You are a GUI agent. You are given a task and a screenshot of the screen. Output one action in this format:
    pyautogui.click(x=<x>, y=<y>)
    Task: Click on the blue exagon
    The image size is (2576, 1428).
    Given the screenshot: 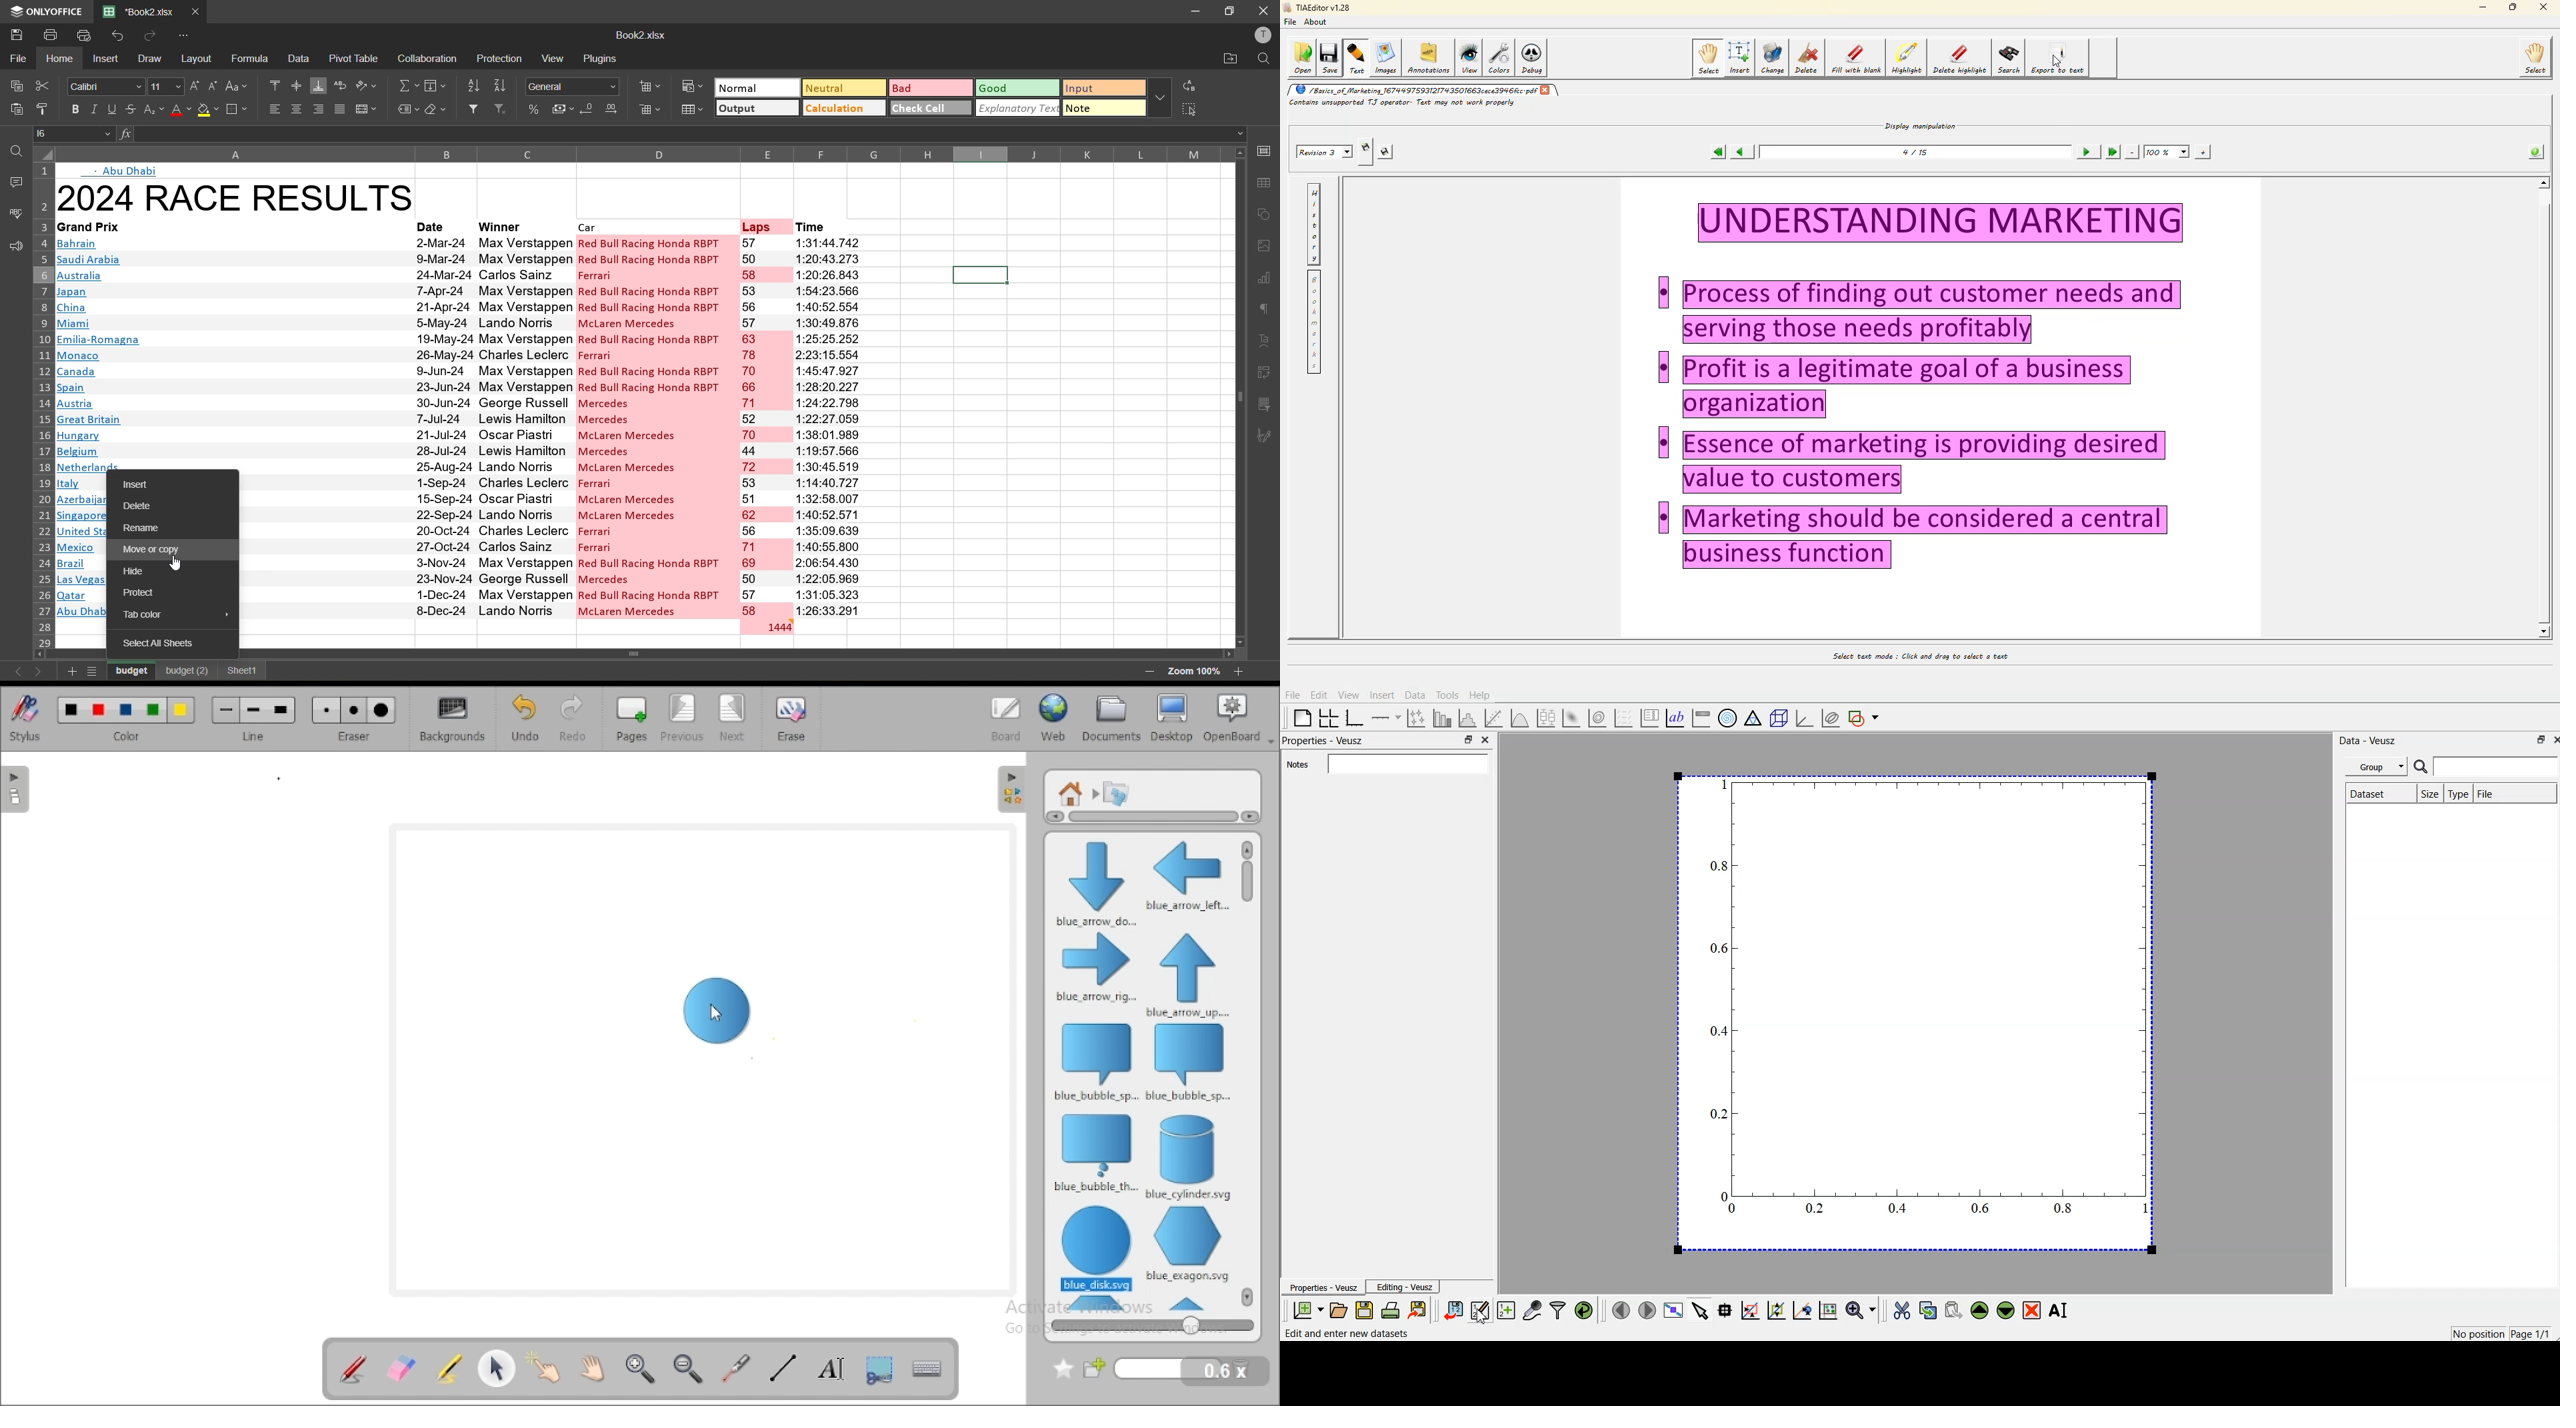 What is the action you would take?
    pyautogui.click(x=1187, y=1244)
    